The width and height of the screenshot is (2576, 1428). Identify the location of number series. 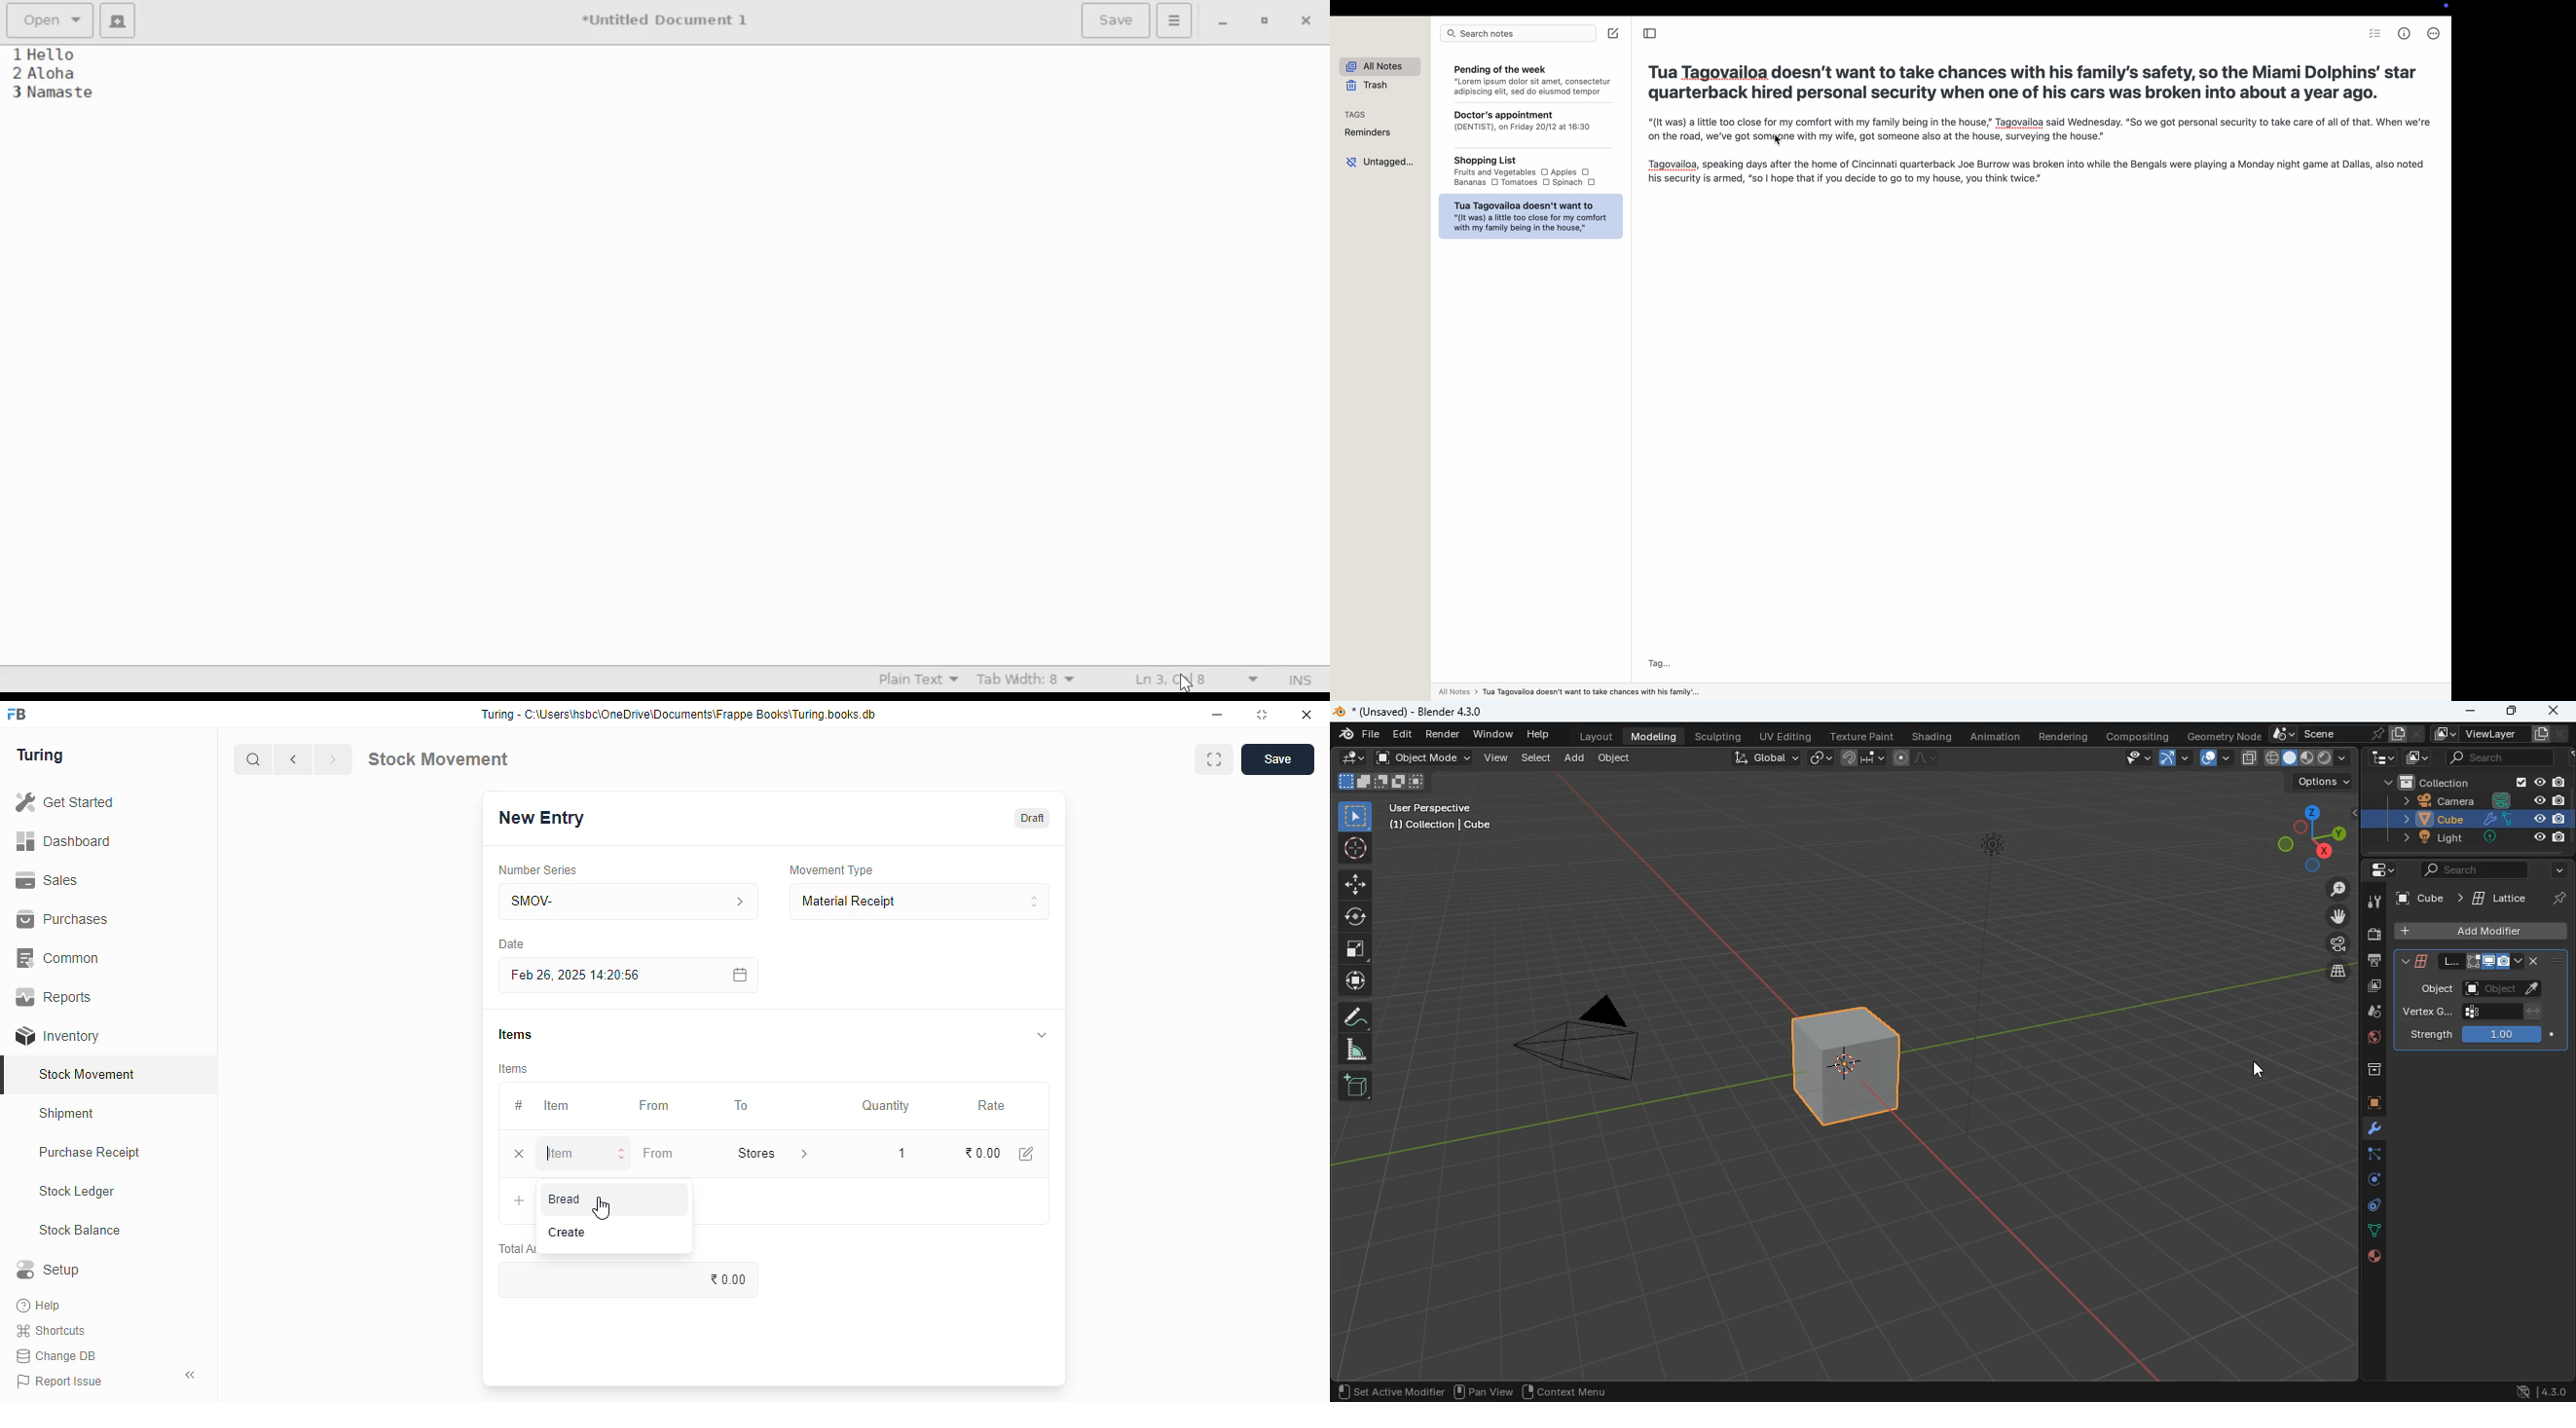
(536, 870).